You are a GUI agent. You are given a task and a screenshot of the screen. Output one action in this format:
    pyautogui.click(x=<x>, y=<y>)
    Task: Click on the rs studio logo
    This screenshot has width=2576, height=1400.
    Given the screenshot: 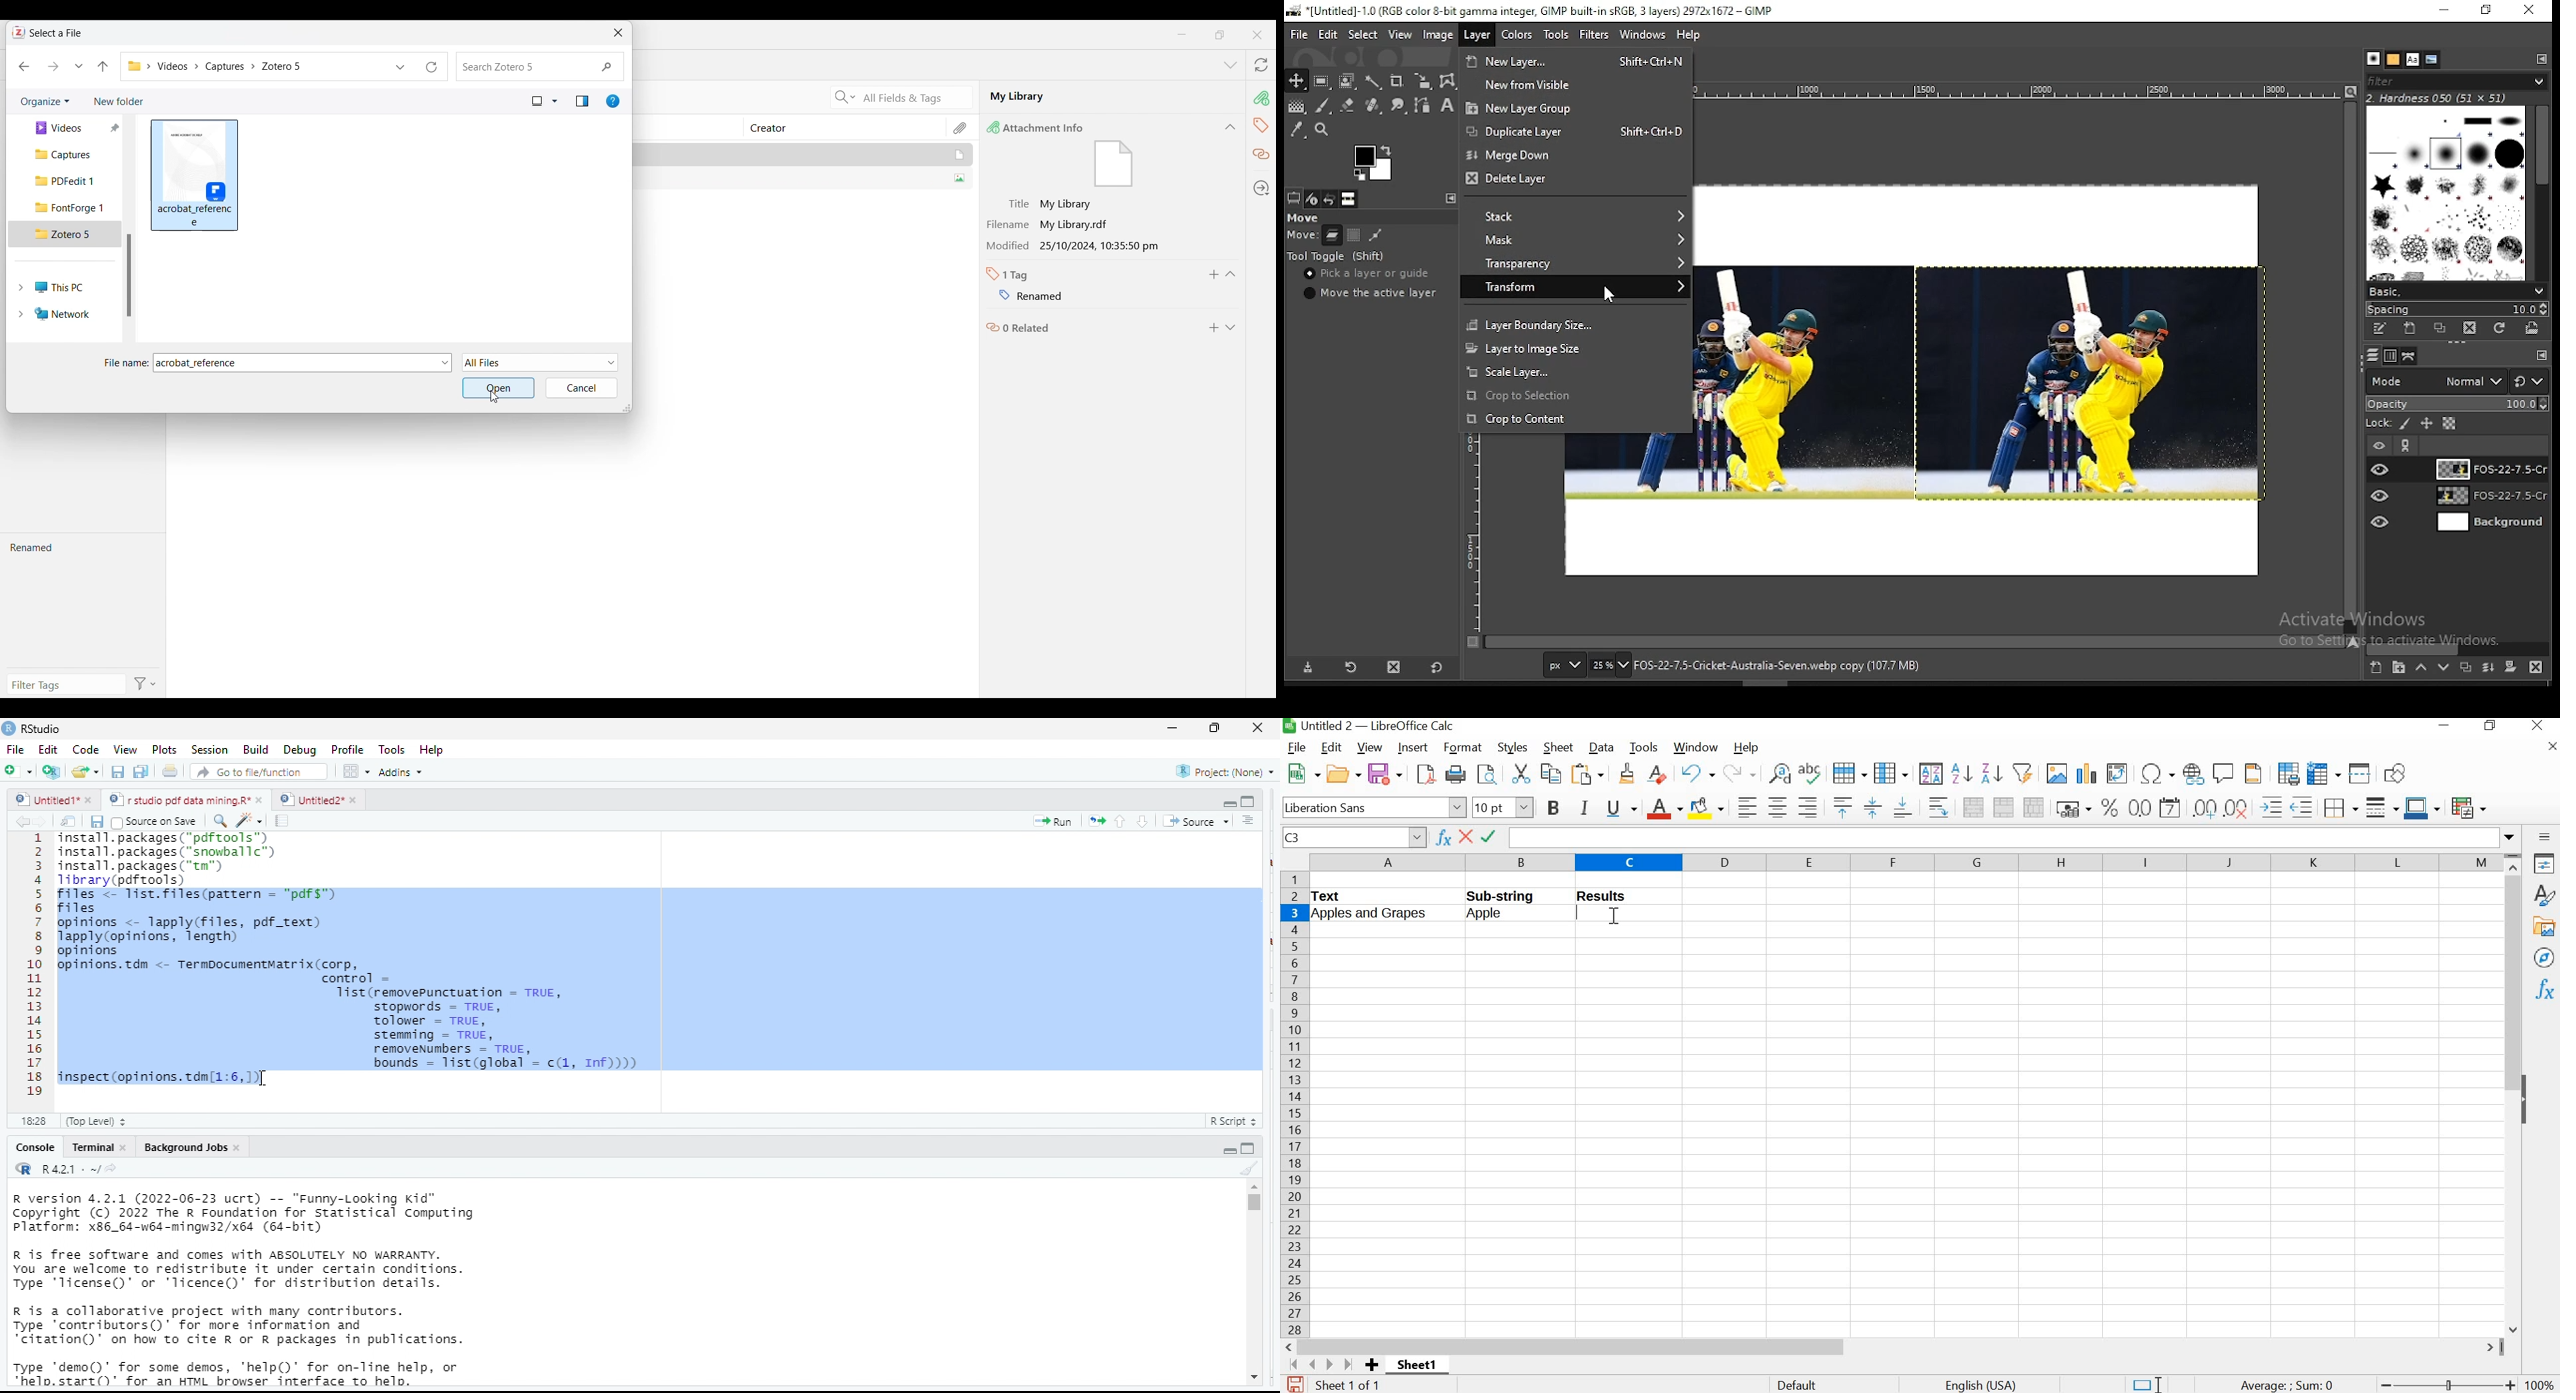 What is the action you would take?
    pyautogui.click(x=8, y=727)
    